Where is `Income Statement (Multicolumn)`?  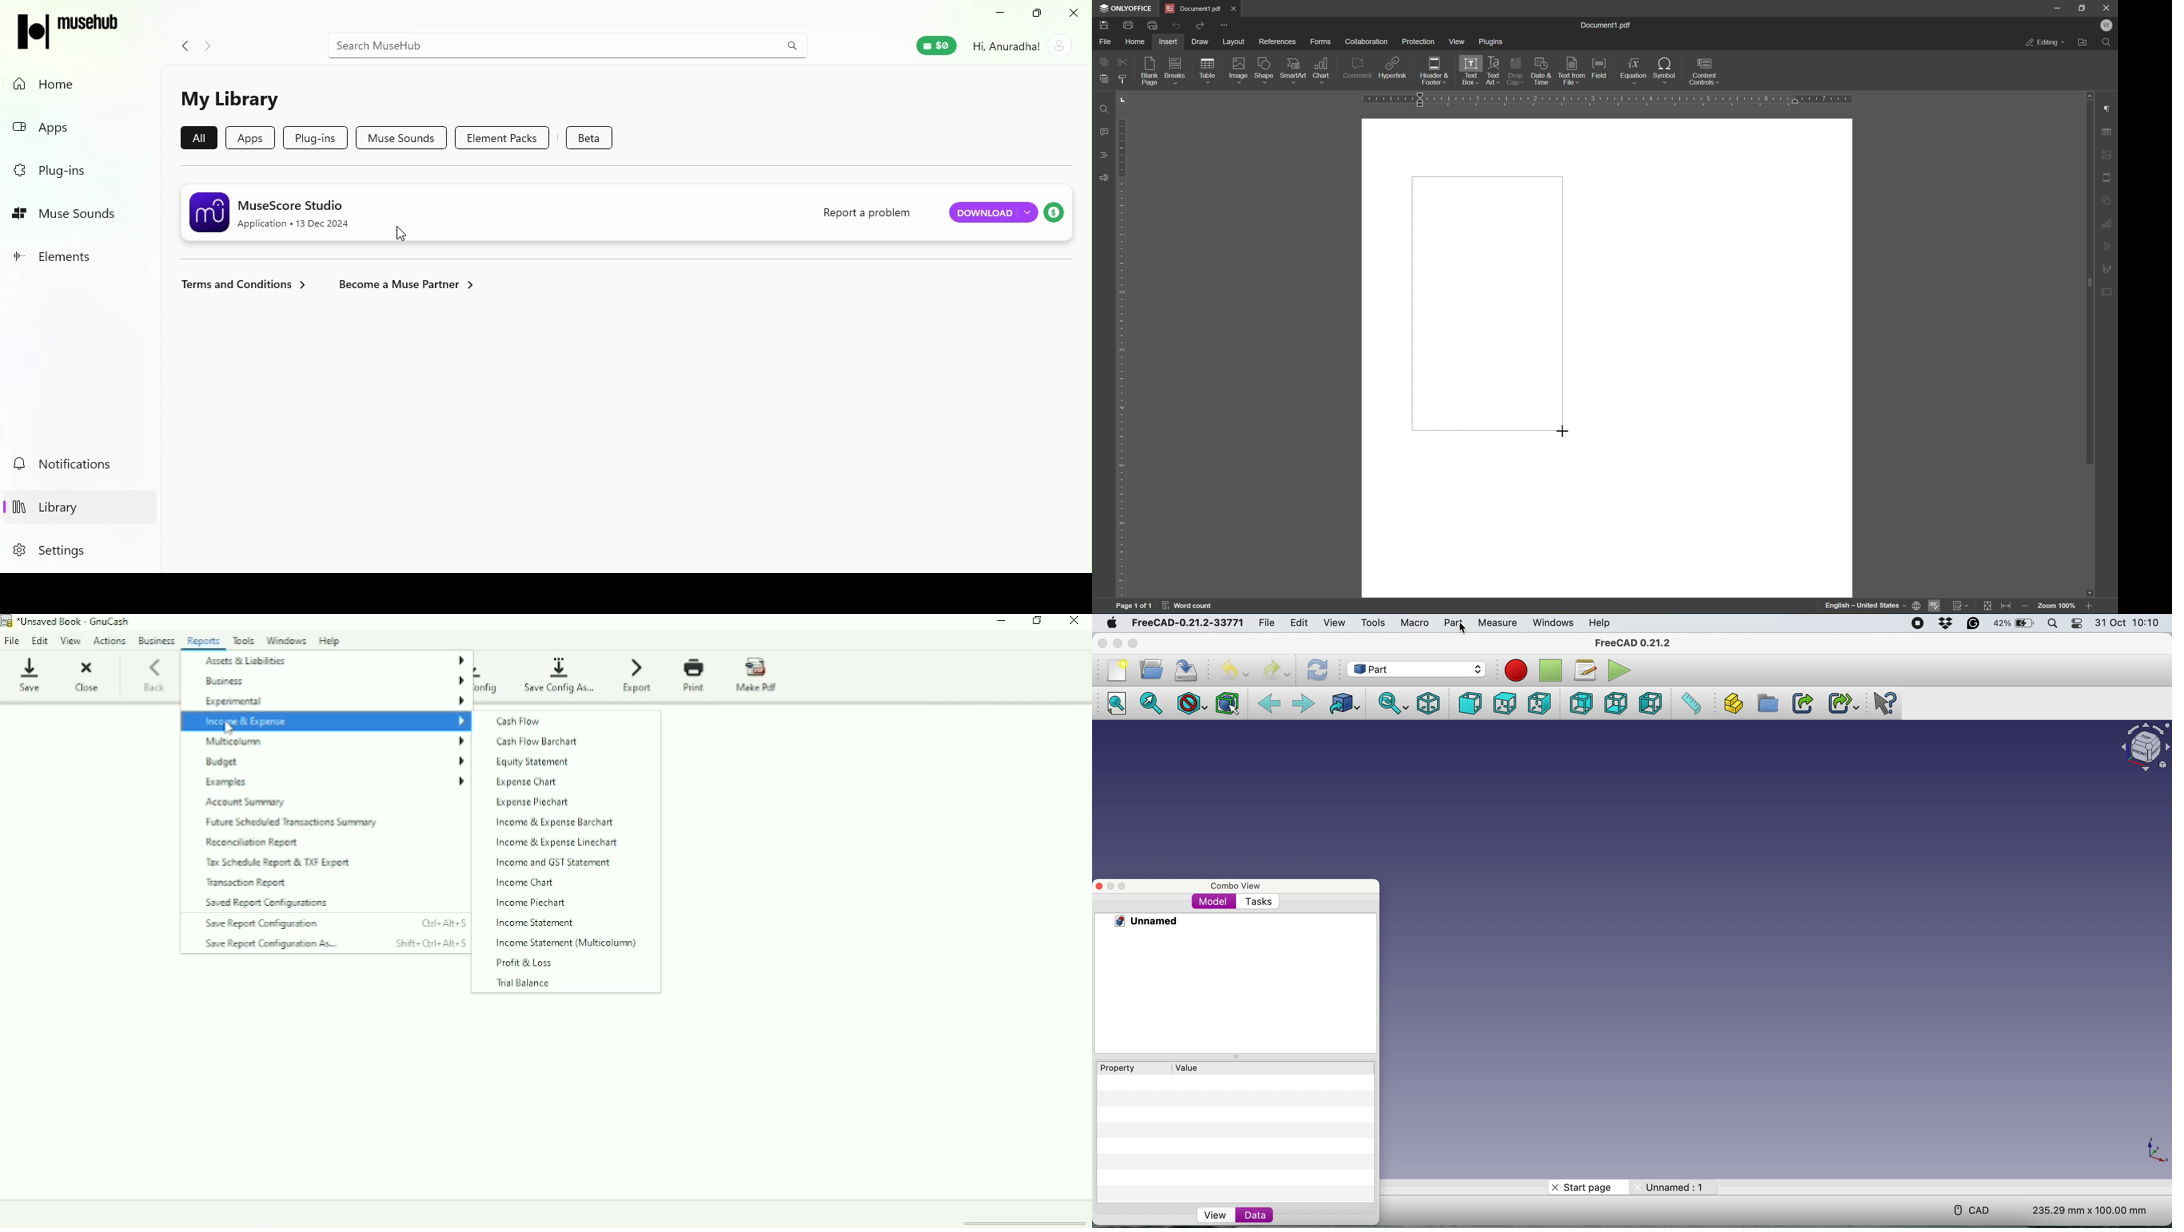 Income Statement (Multicolumn) is located at coordinates (564, 944).